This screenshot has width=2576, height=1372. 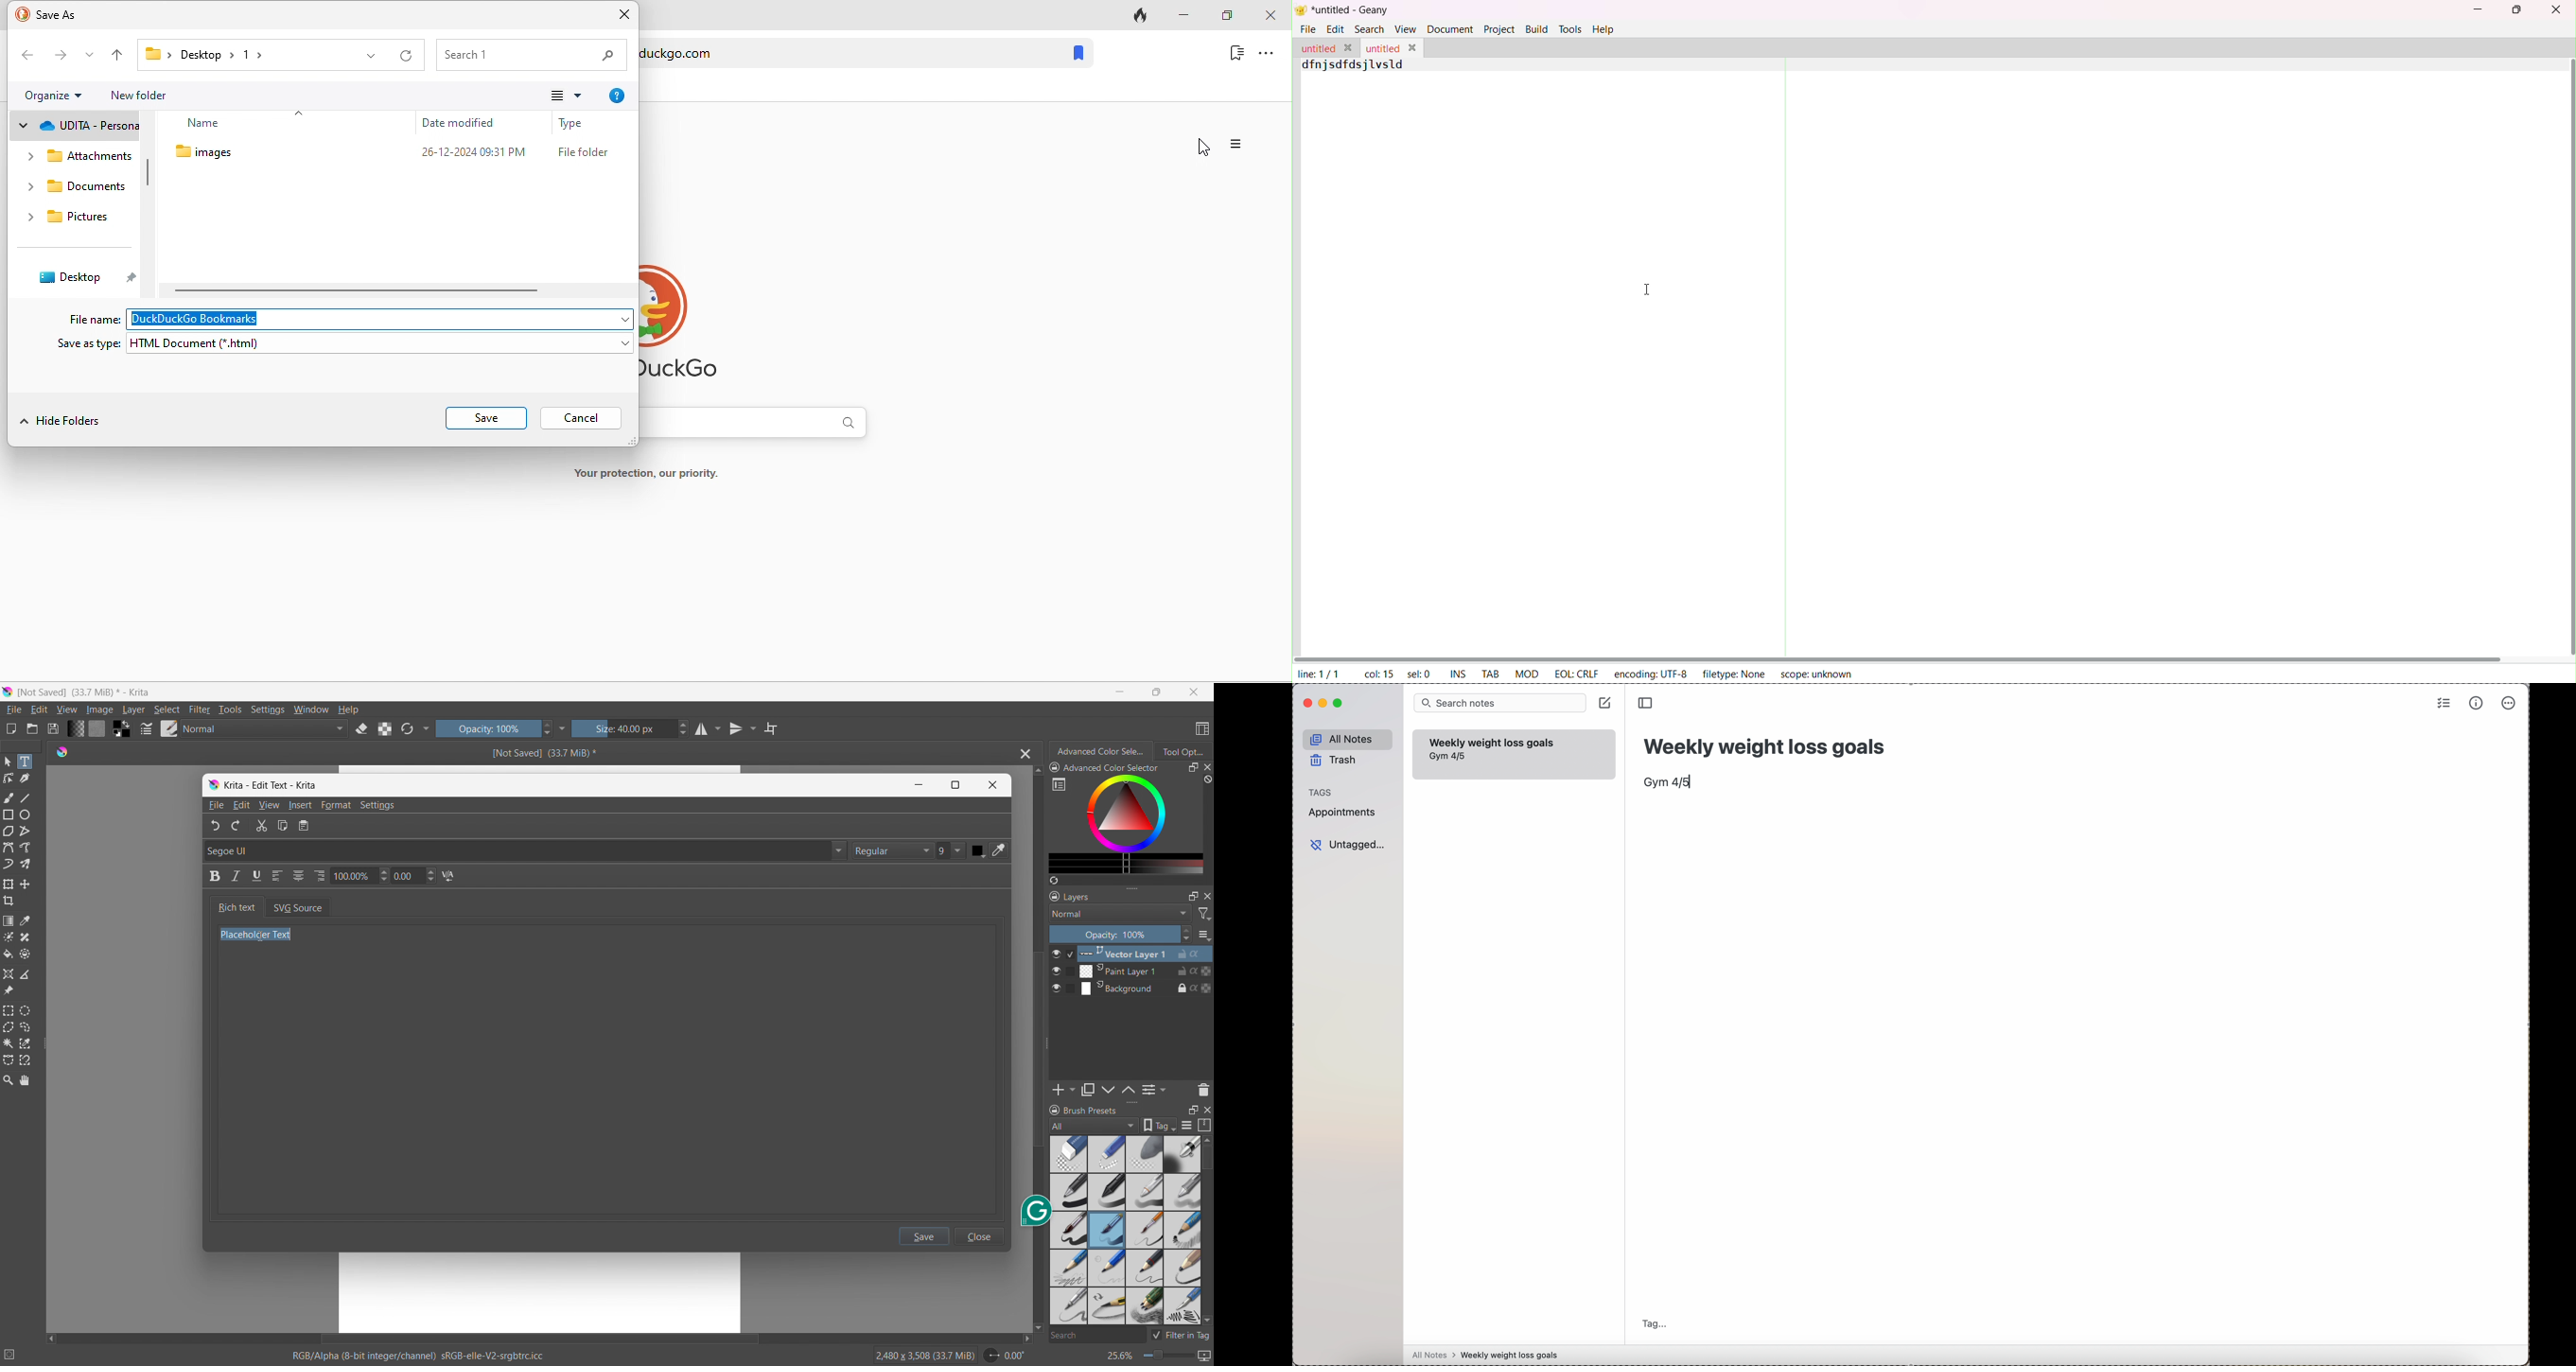 I want to click on bold pen, so click(x=1068, y=1193).